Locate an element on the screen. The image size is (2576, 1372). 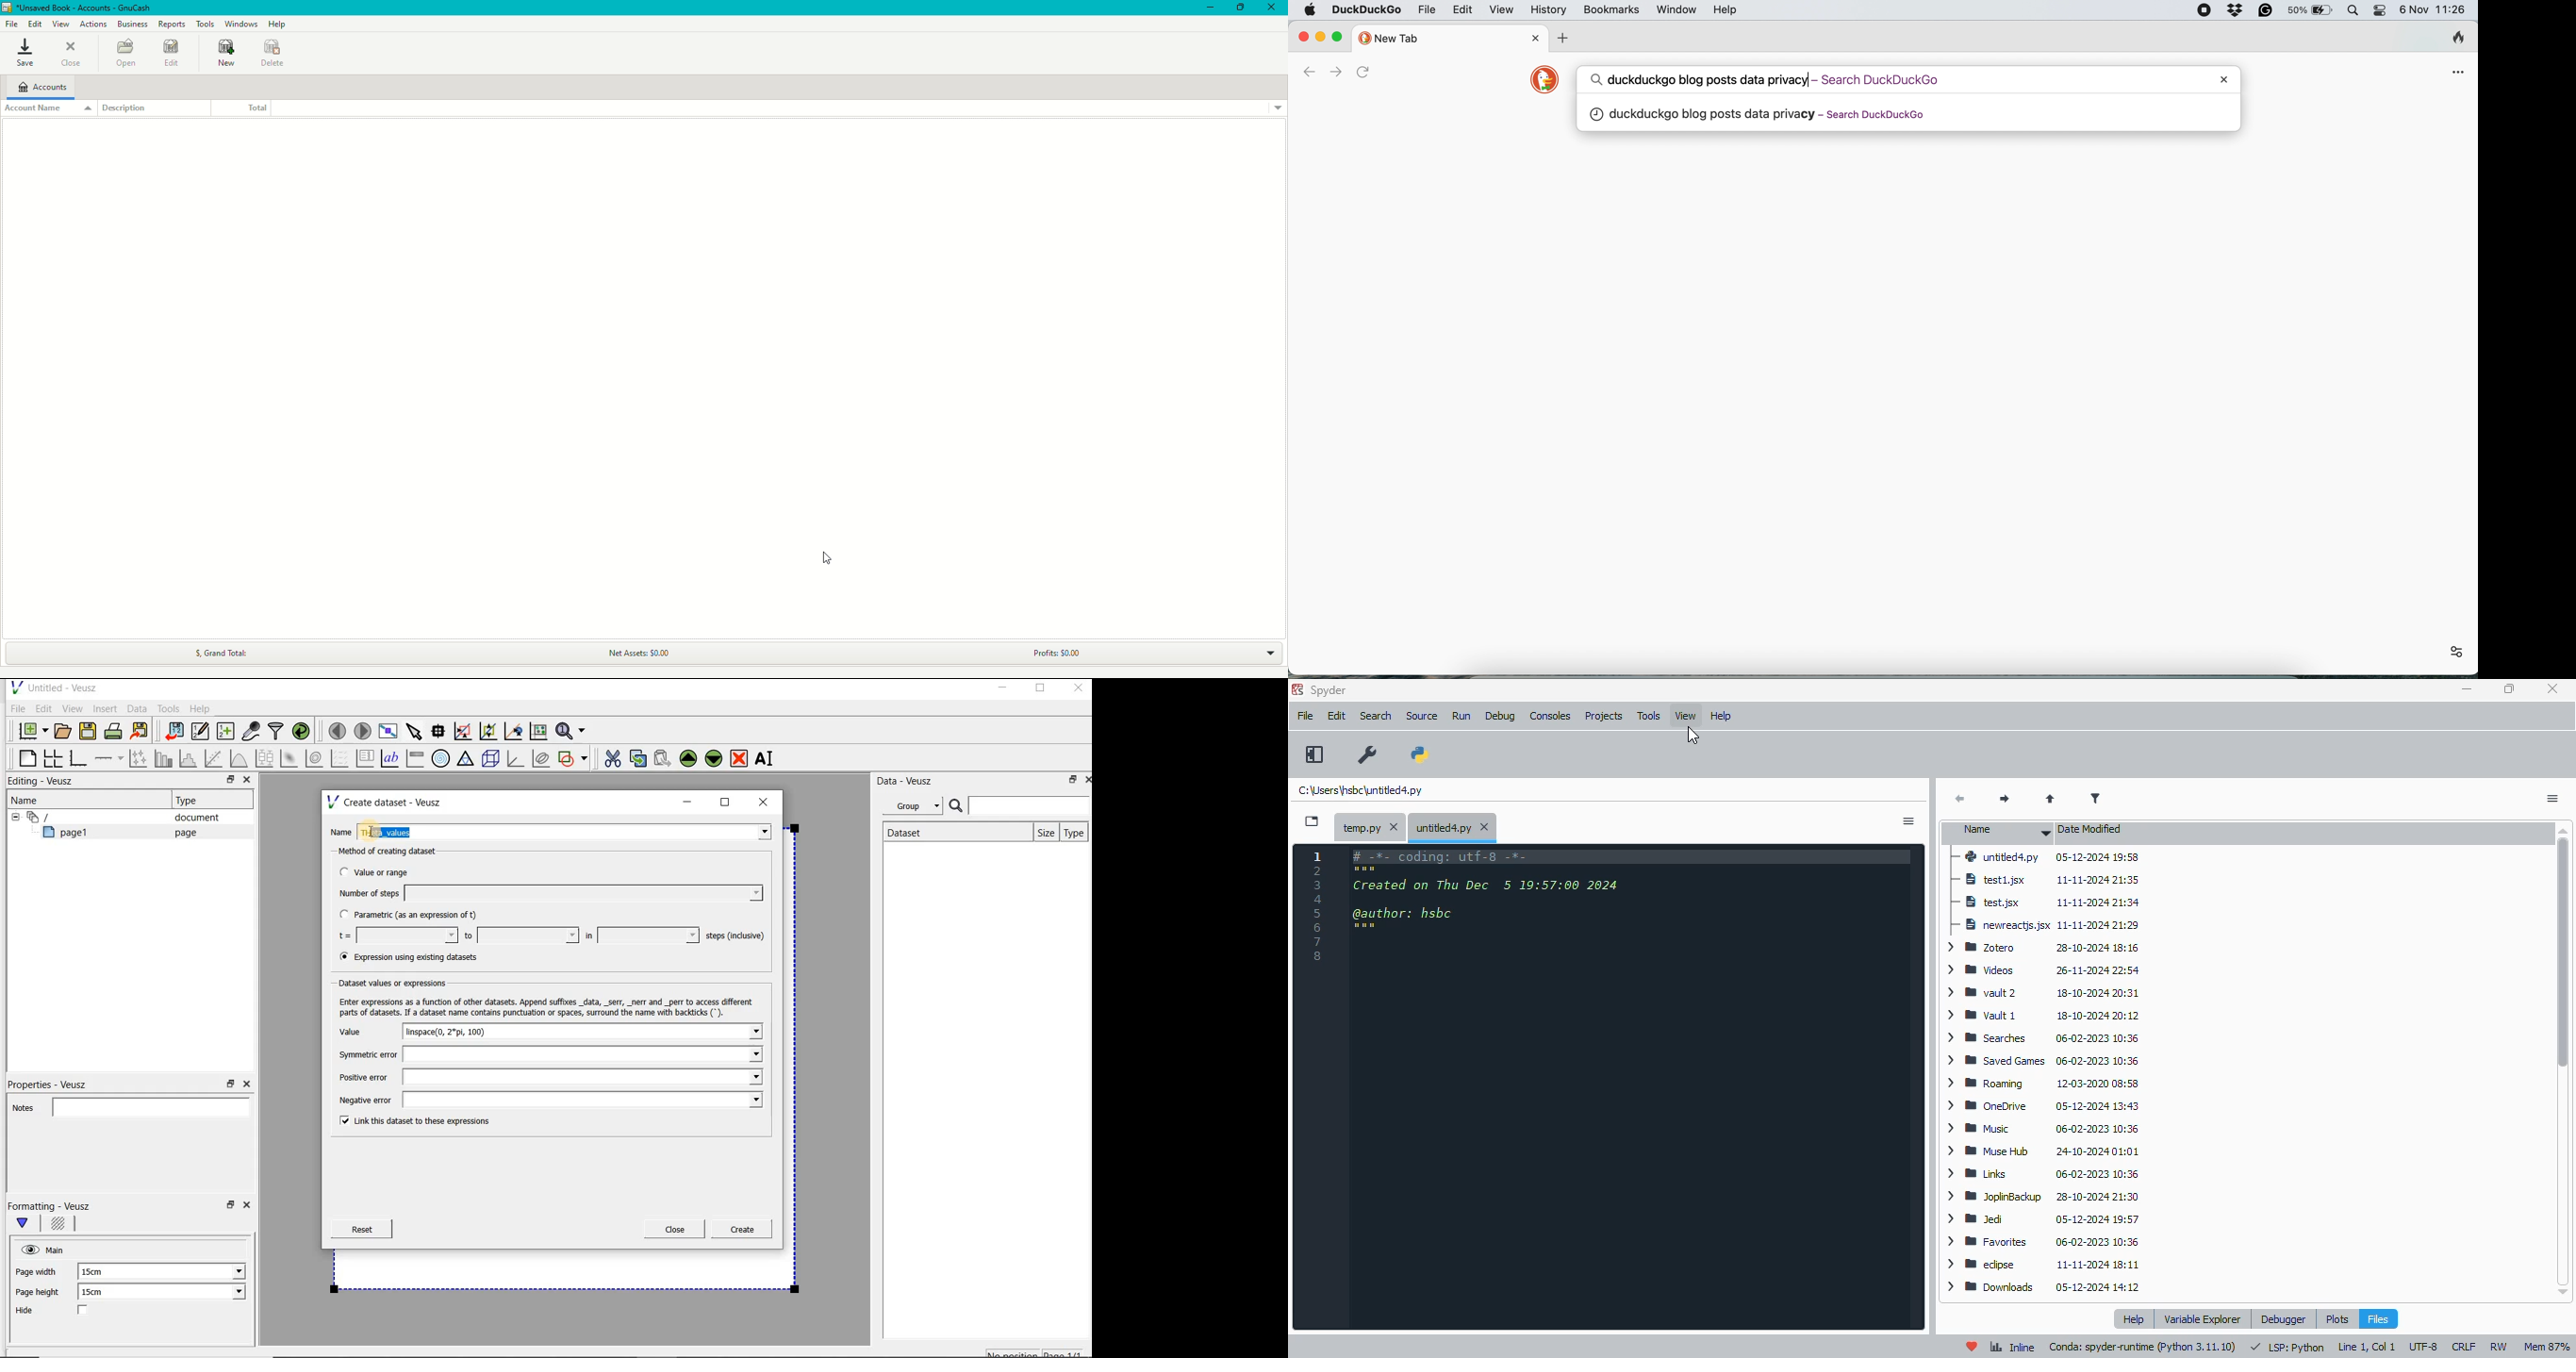
polar graph is located at coordinates (442, 758).